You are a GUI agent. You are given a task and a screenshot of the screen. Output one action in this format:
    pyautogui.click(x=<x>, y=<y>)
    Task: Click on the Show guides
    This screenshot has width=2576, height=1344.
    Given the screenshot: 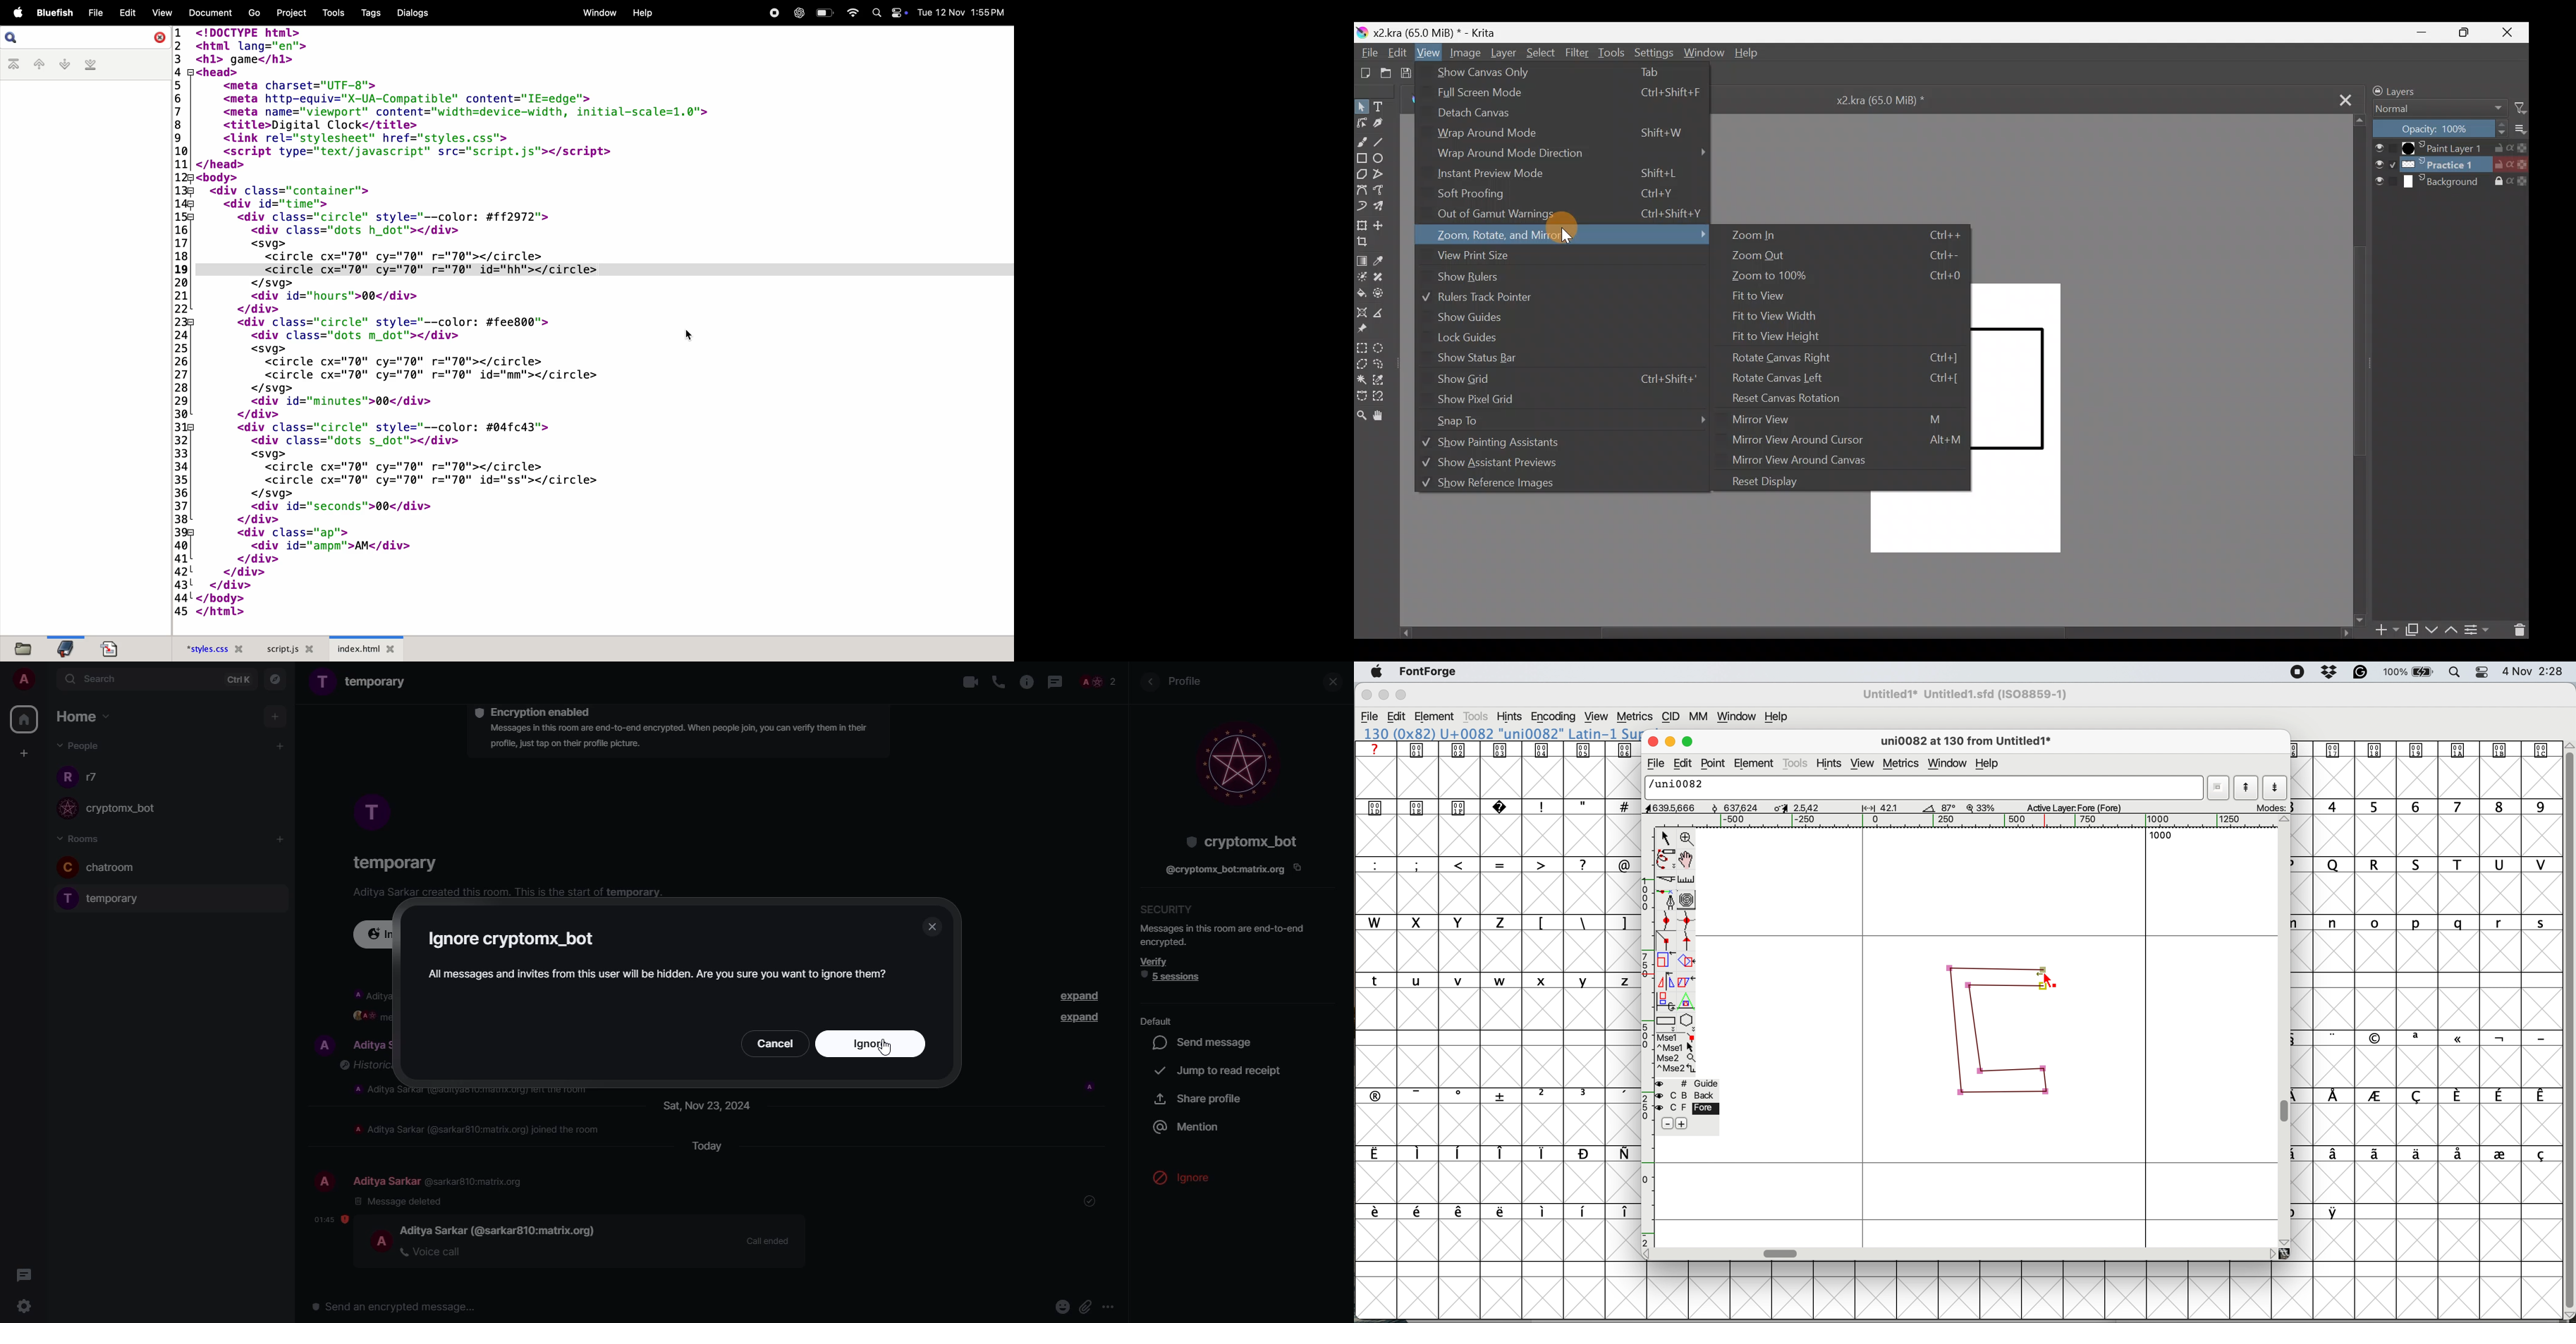 What is the action you would take?
    pyautogui.click(x=1471, y=317)
    